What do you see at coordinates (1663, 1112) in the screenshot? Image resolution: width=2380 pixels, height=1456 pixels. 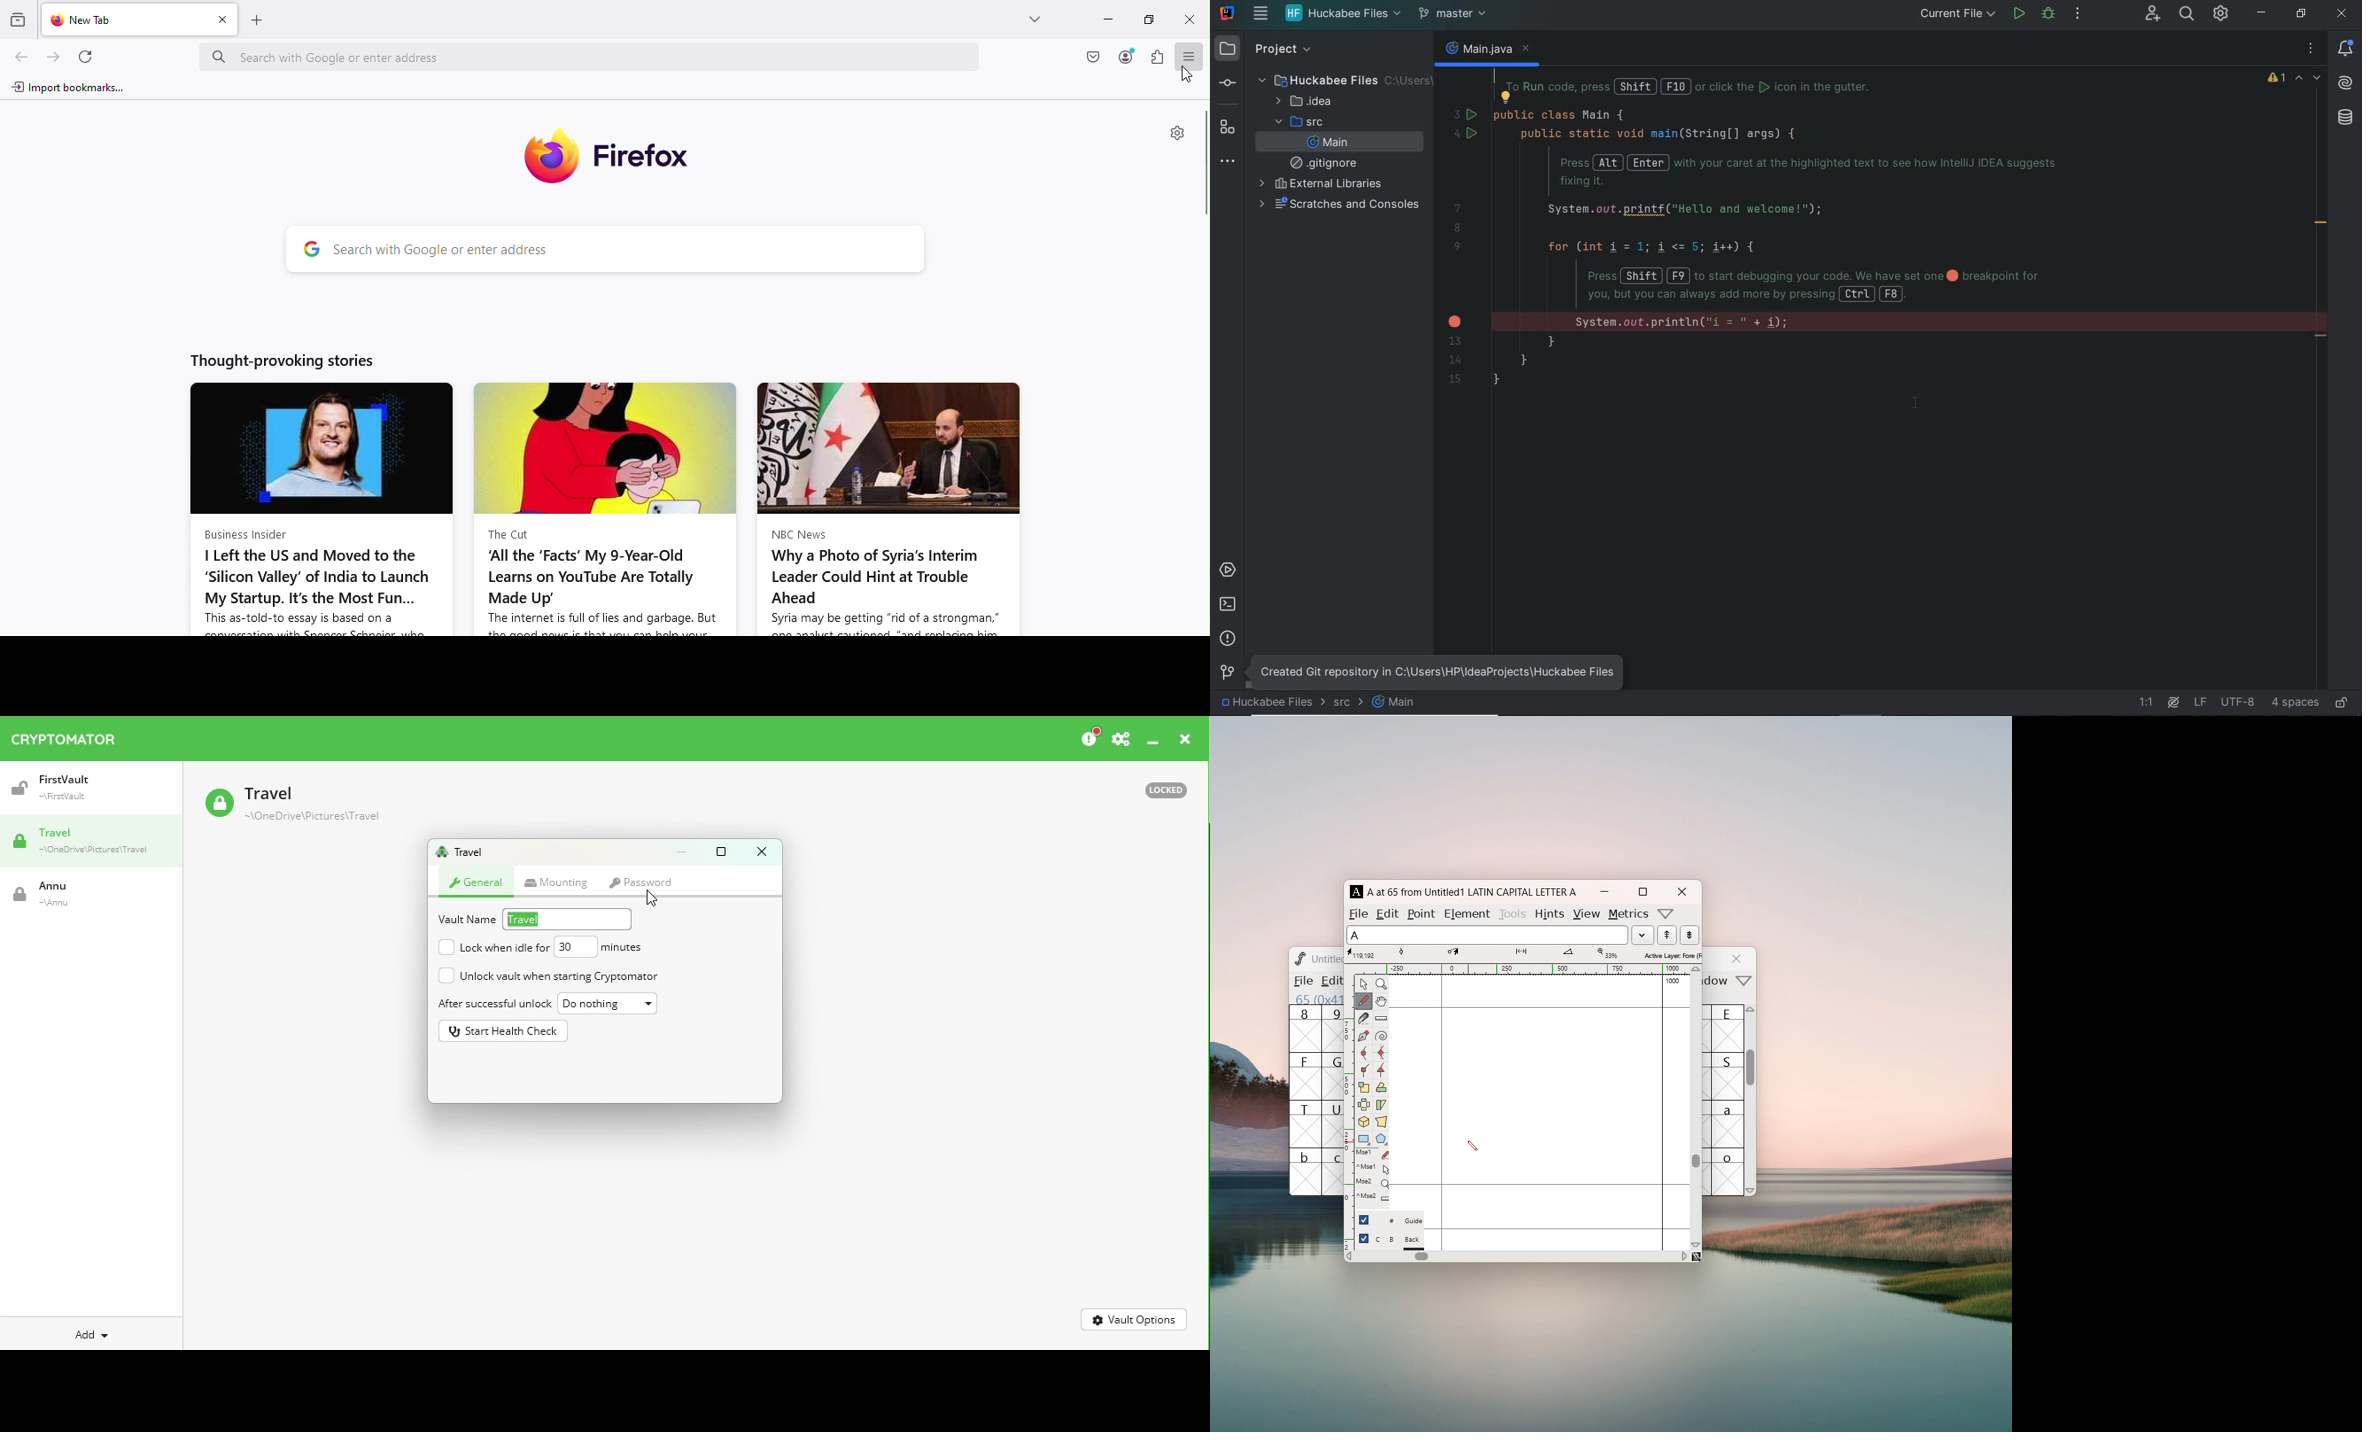 I see `right side bearing` at bounding box center [1663, 1112].